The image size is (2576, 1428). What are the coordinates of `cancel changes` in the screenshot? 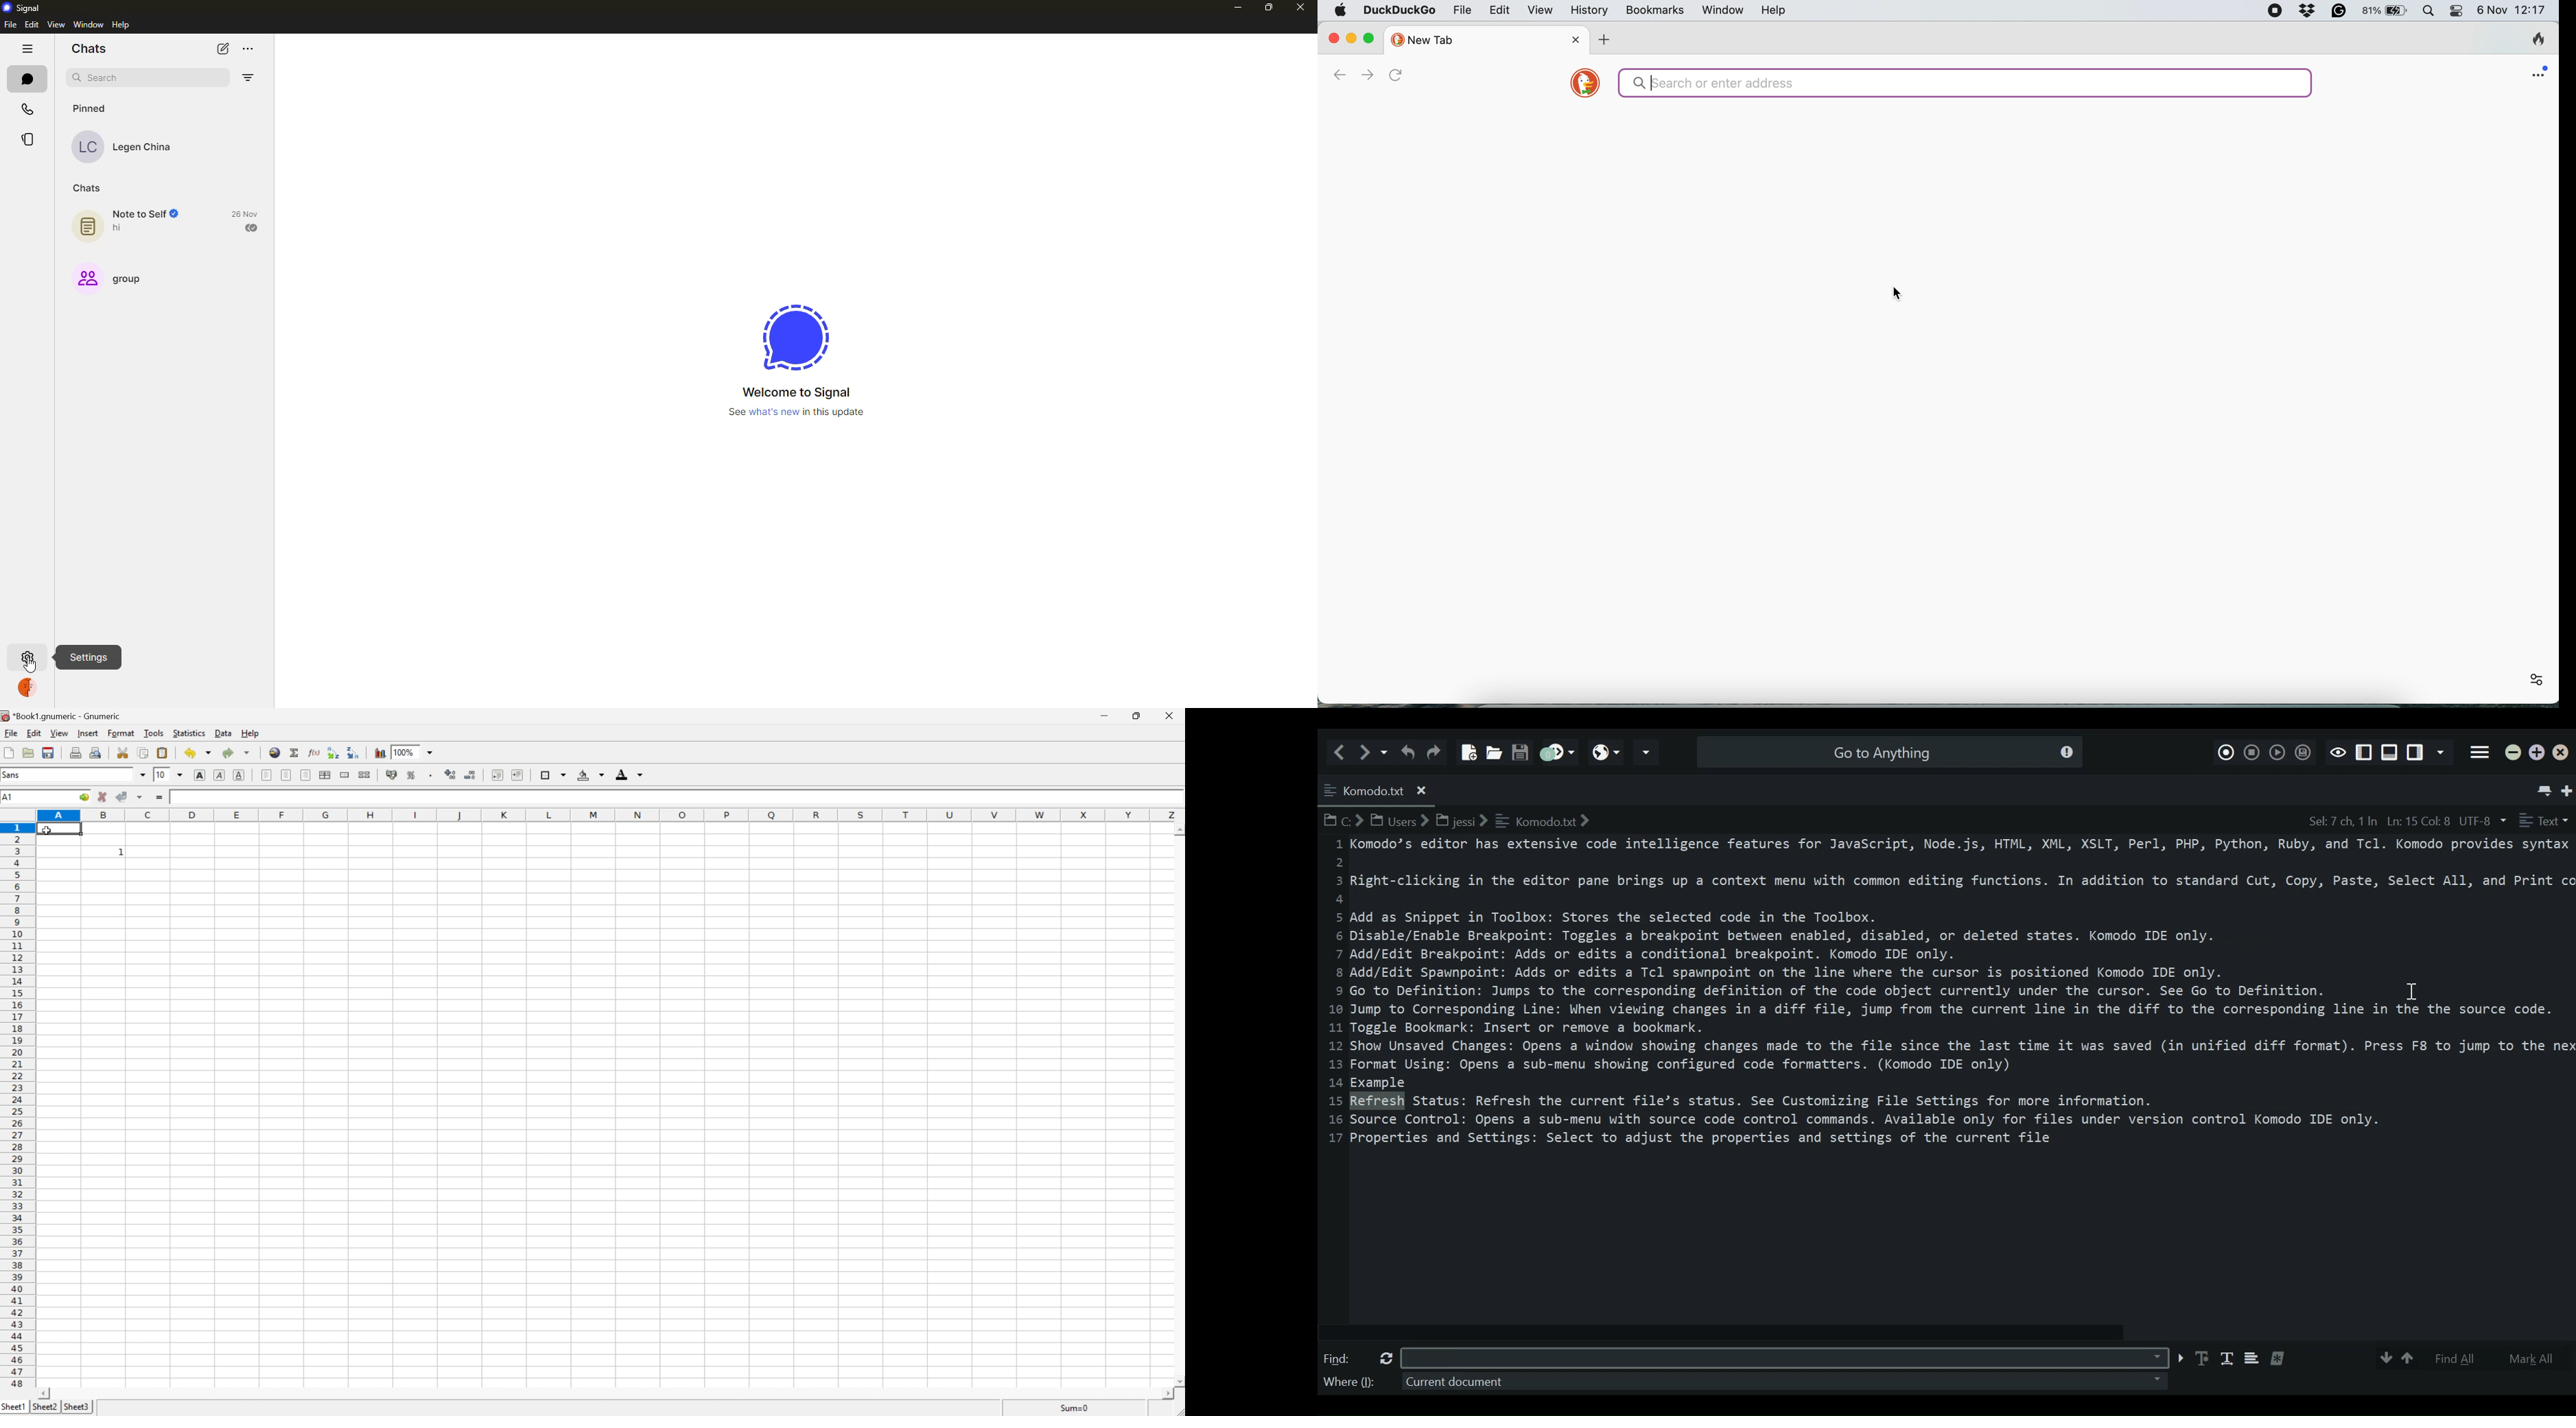 It's located at (103, 796).